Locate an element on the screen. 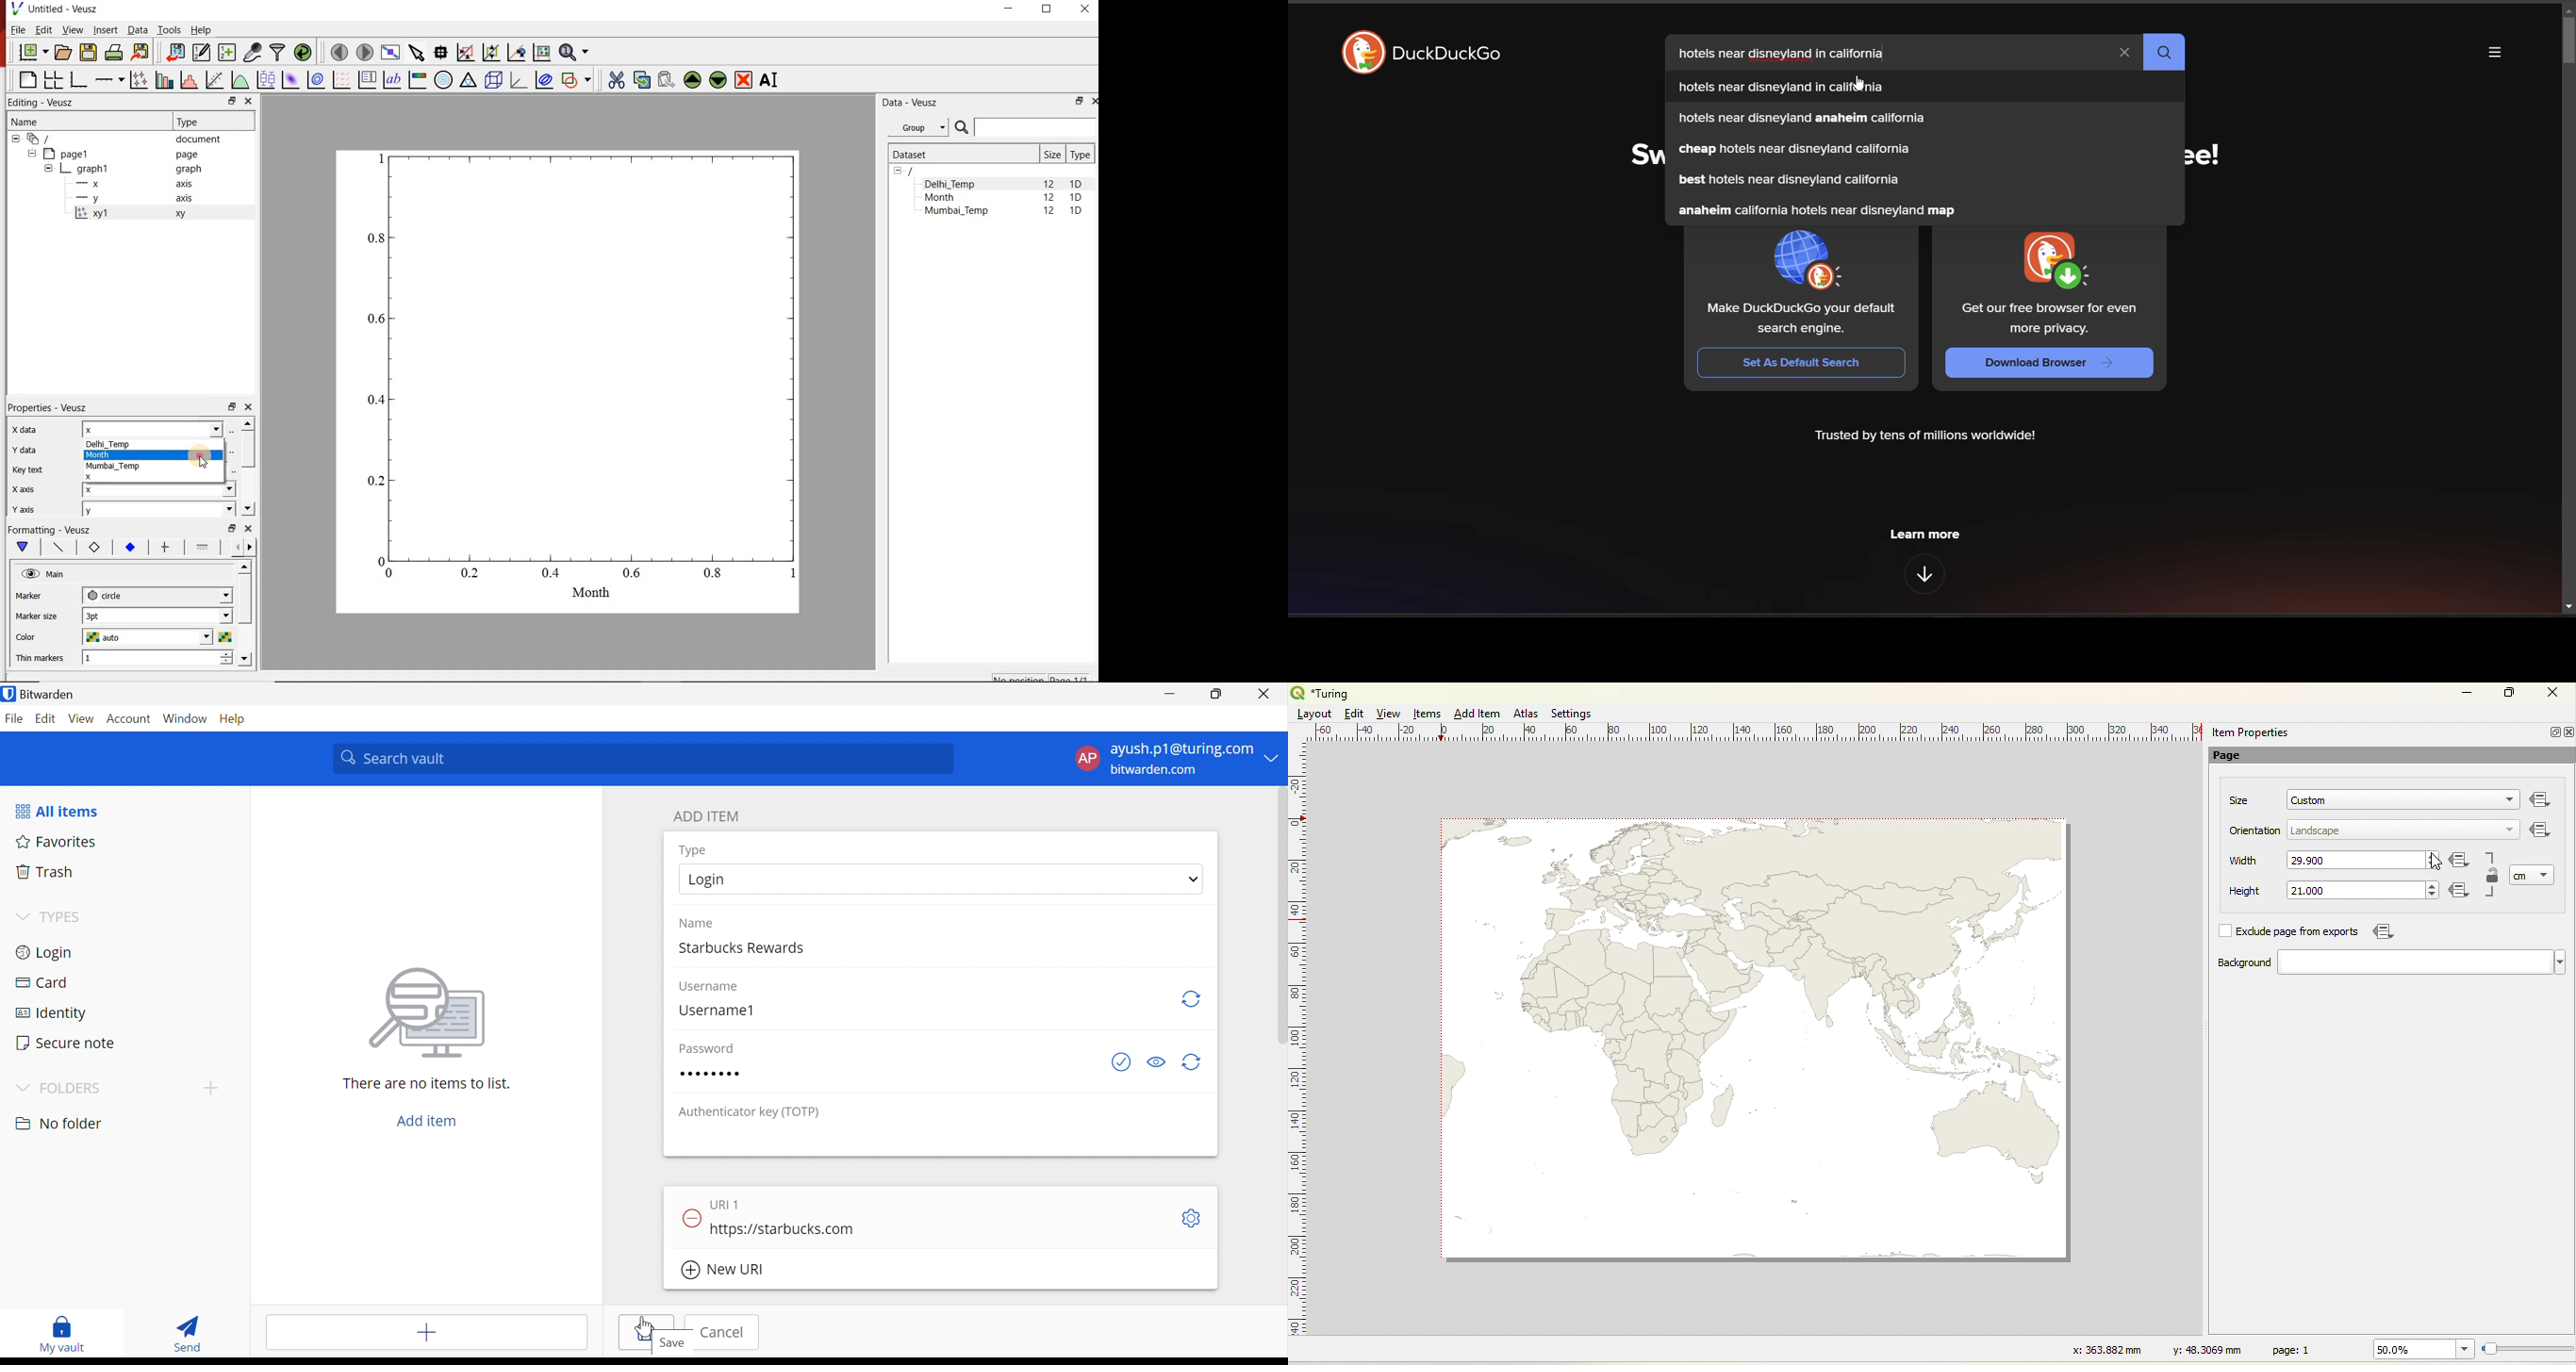 The width and height of the screenshot is (2576, 1372). x is located at coordinates (160, 488).